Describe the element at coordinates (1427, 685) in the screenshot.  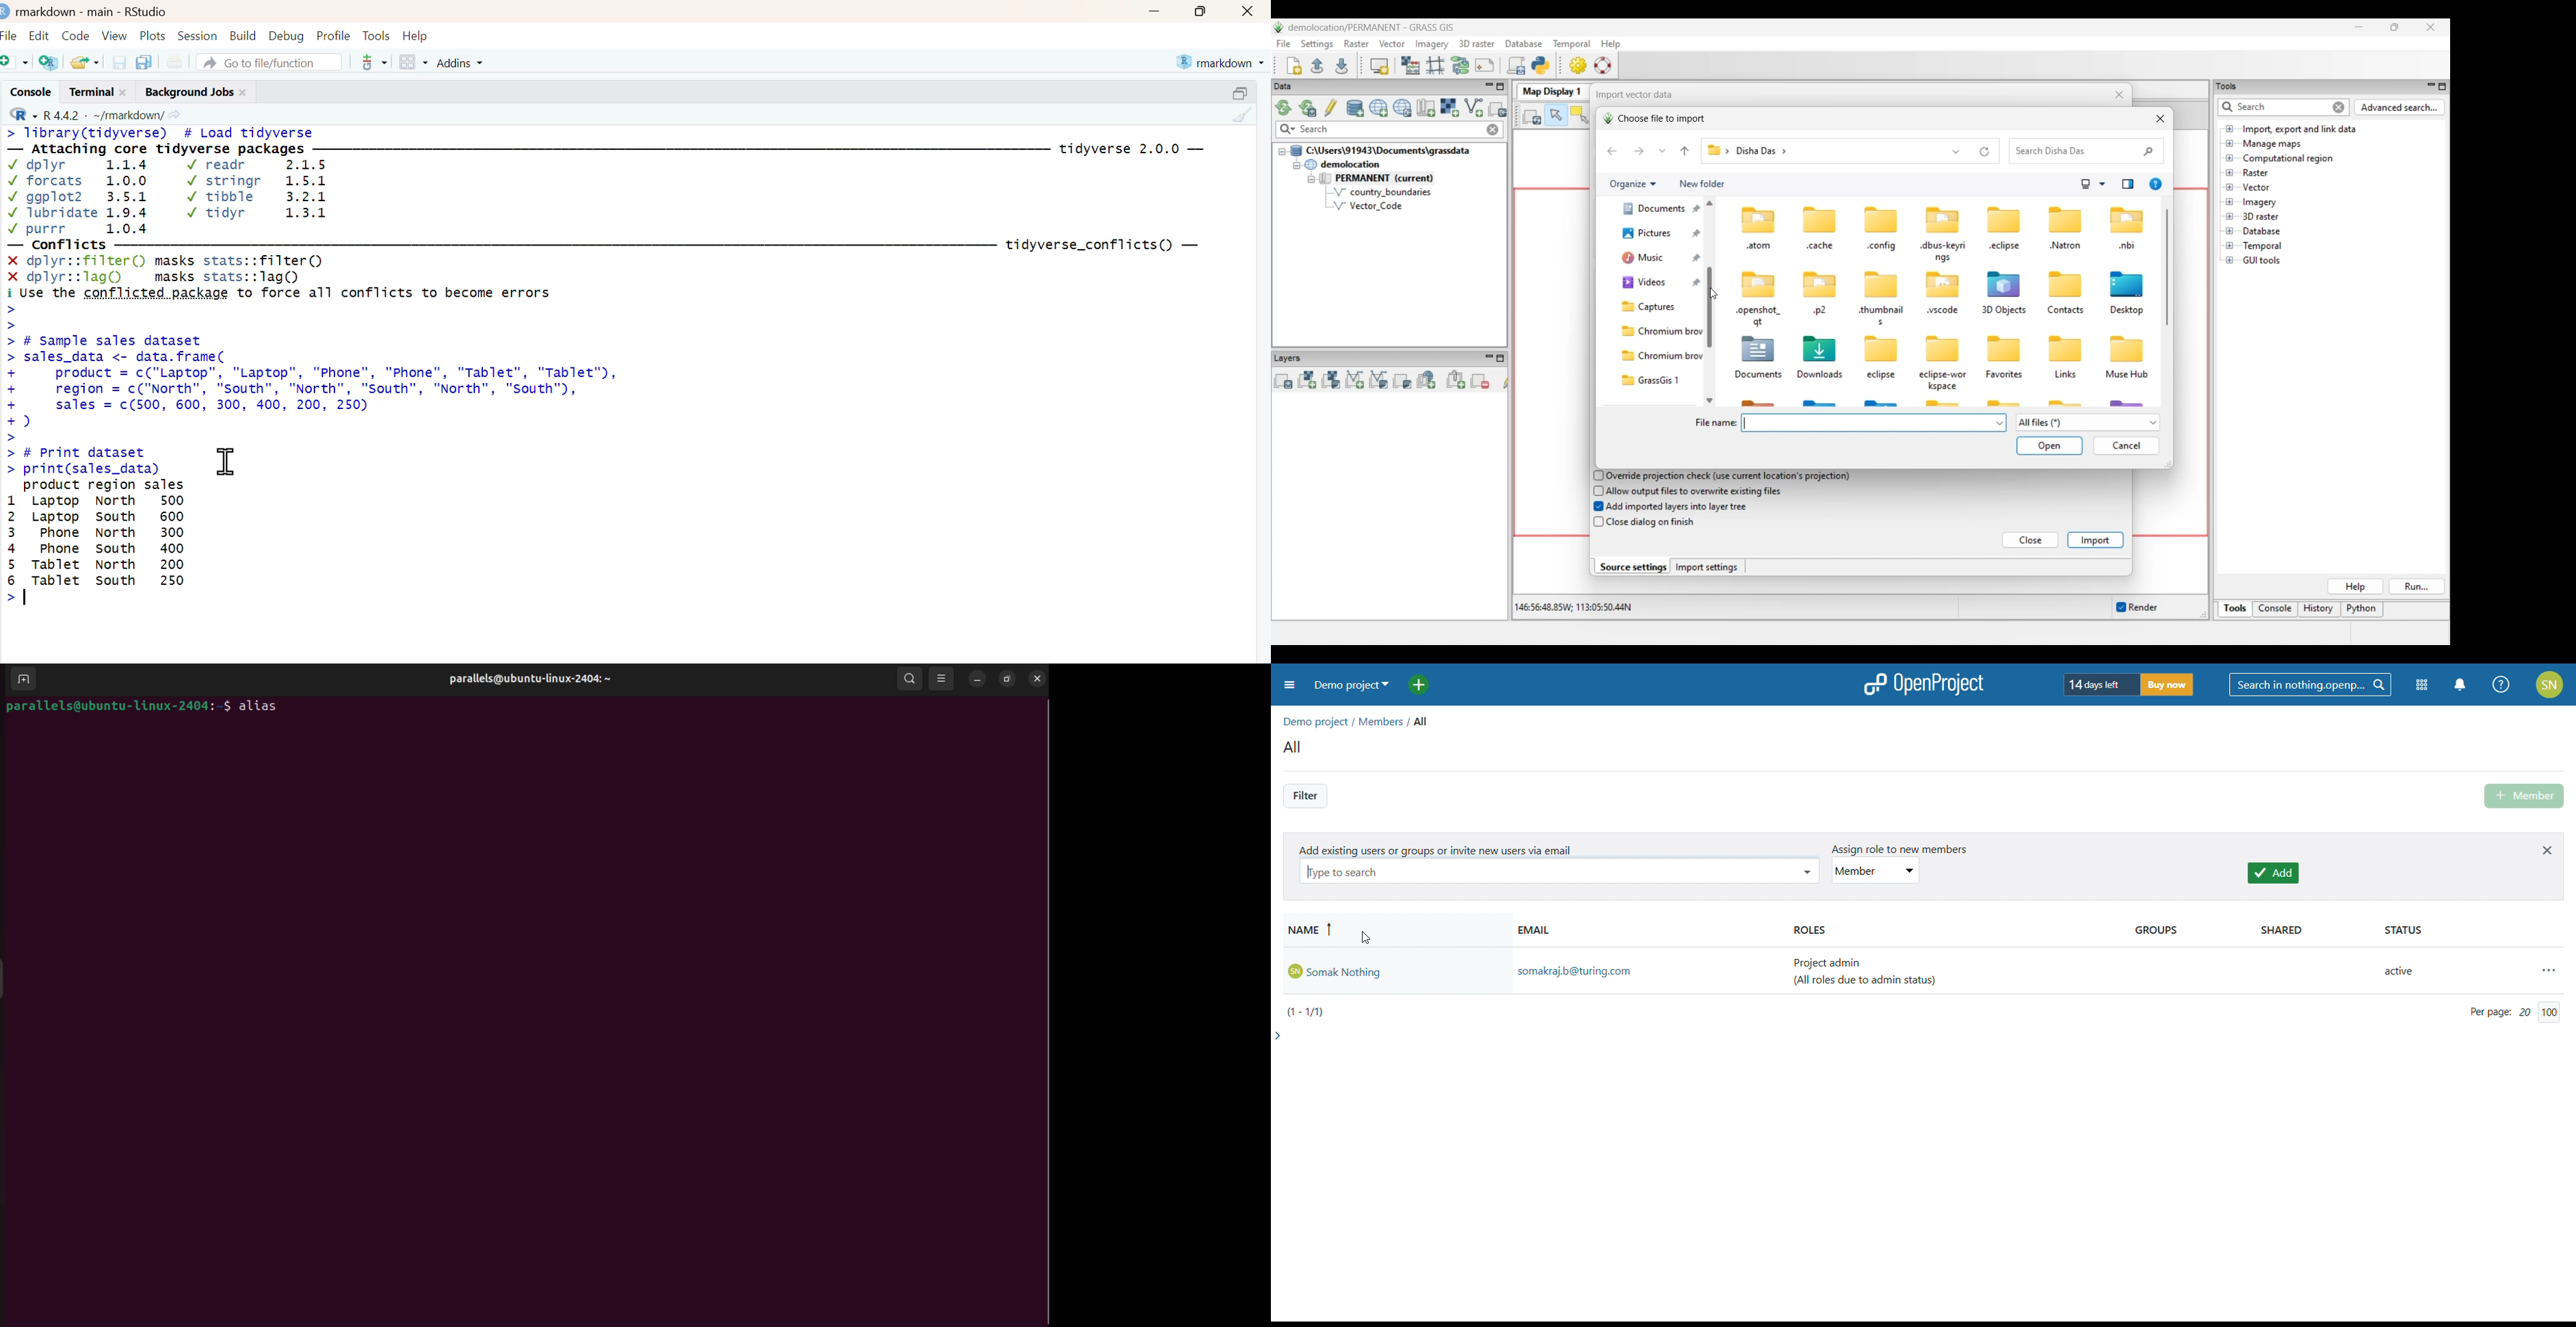
I see `add project` at that location.